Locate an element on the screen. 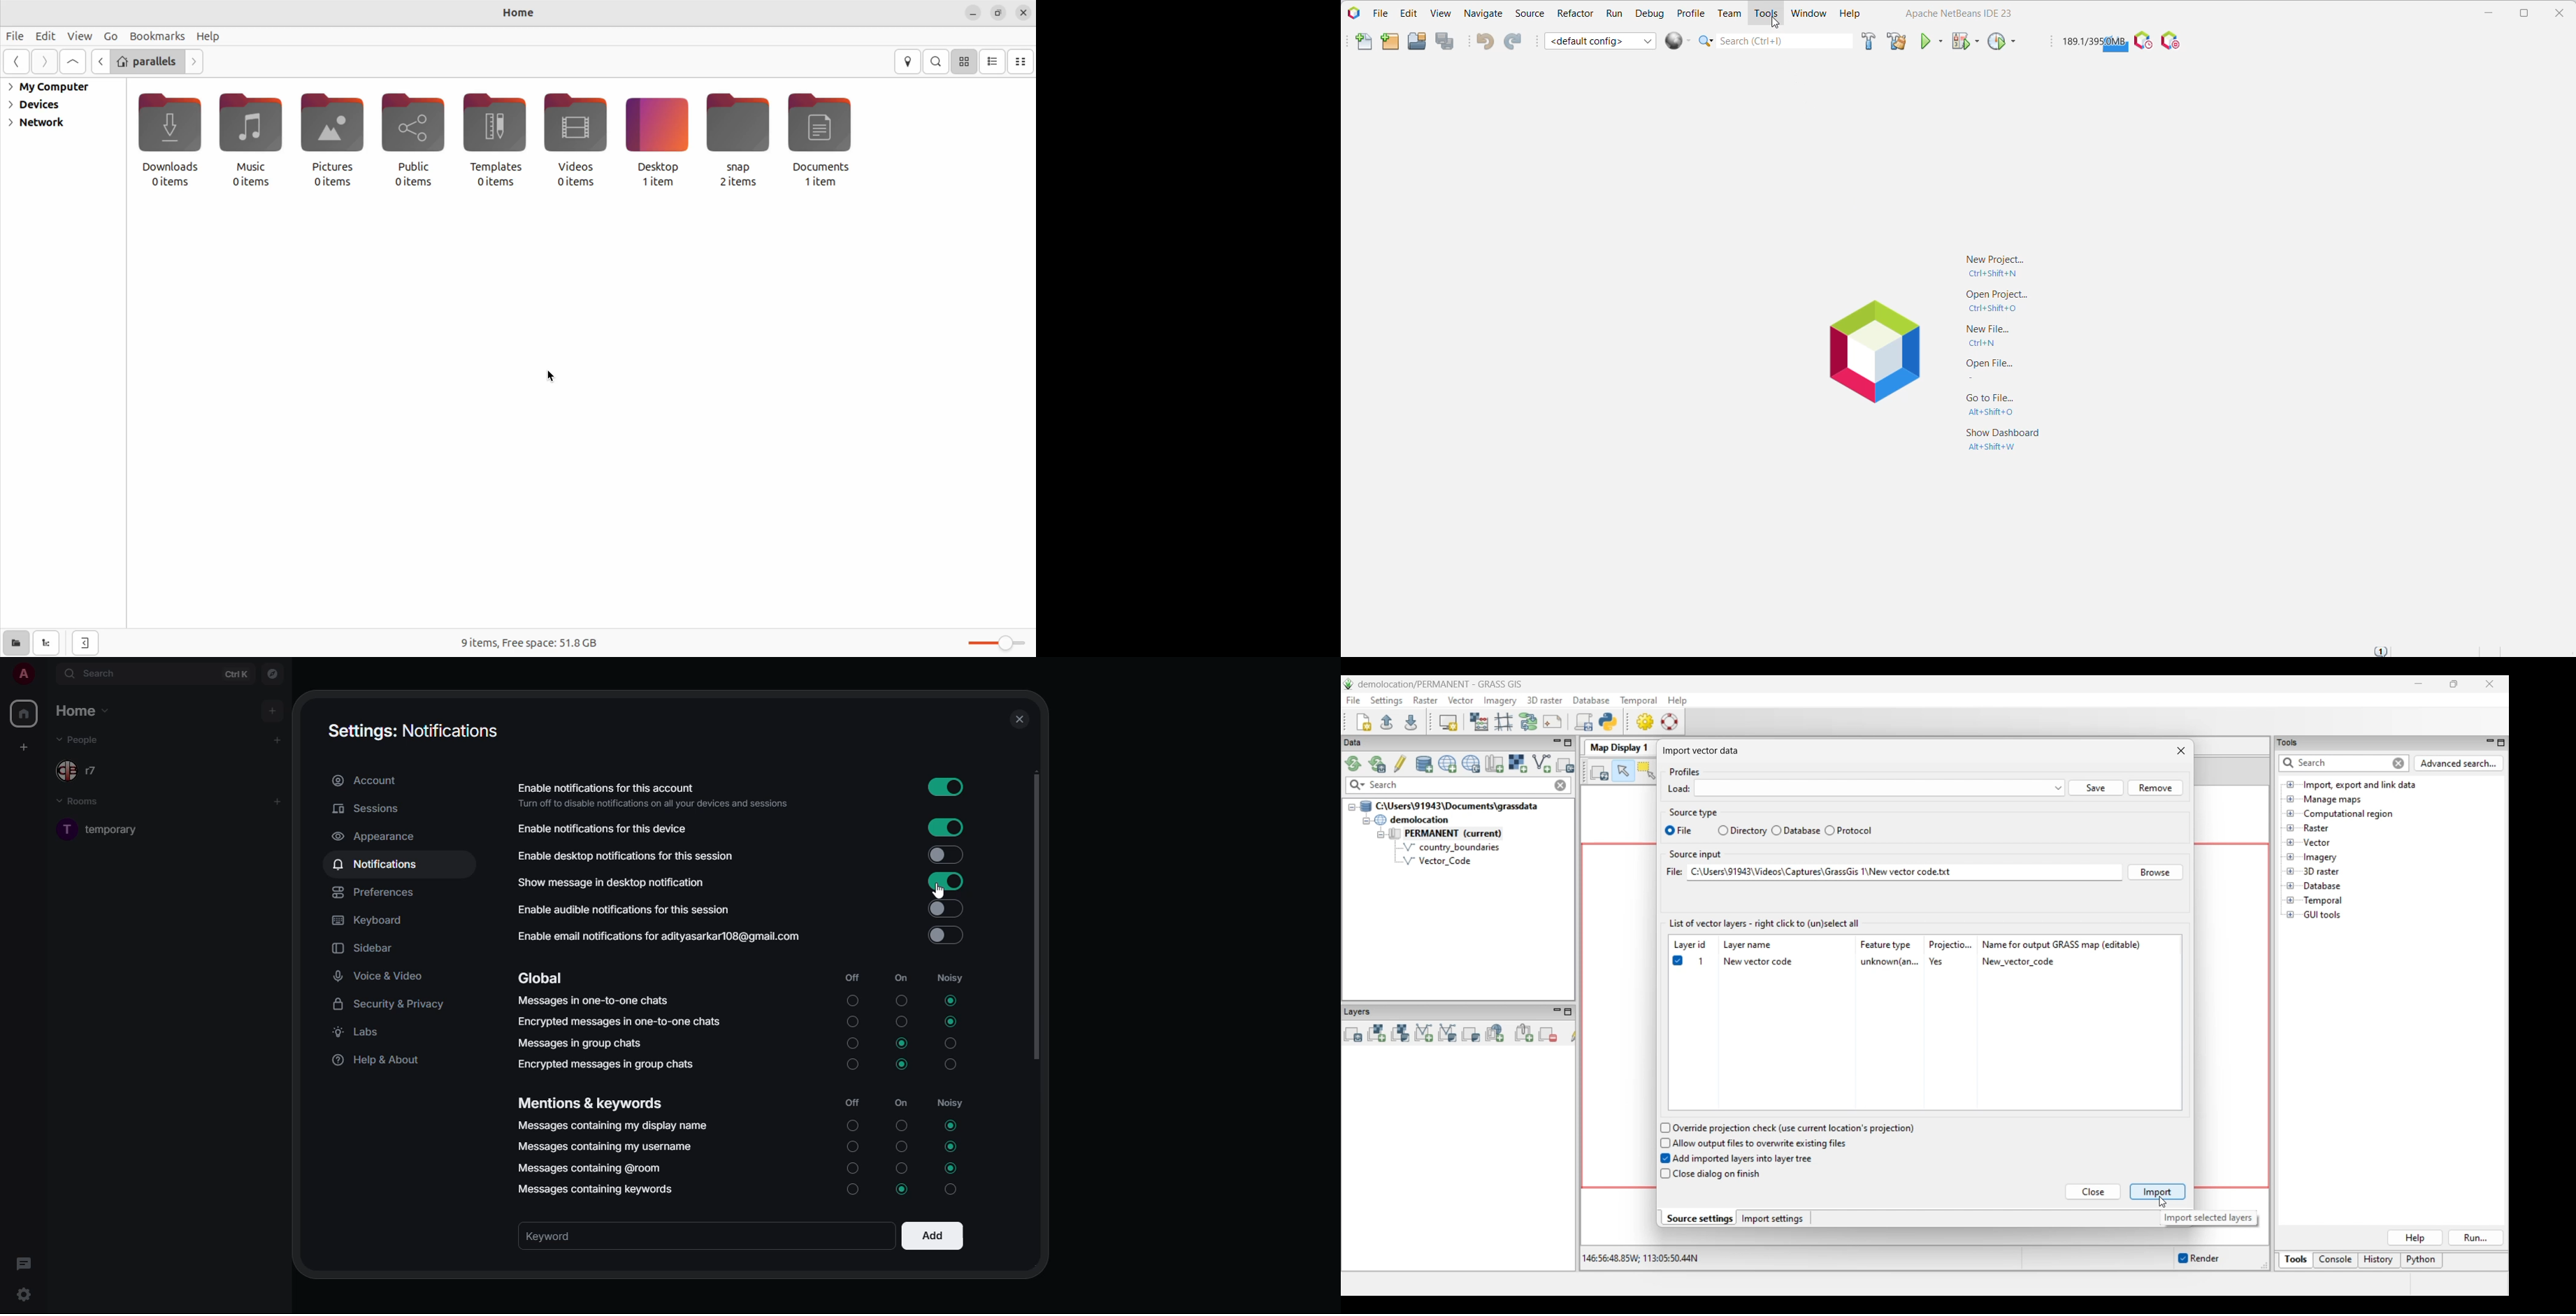 This screenshot has height=1316, width=2576. selected is located at coordinates (949, 1125).